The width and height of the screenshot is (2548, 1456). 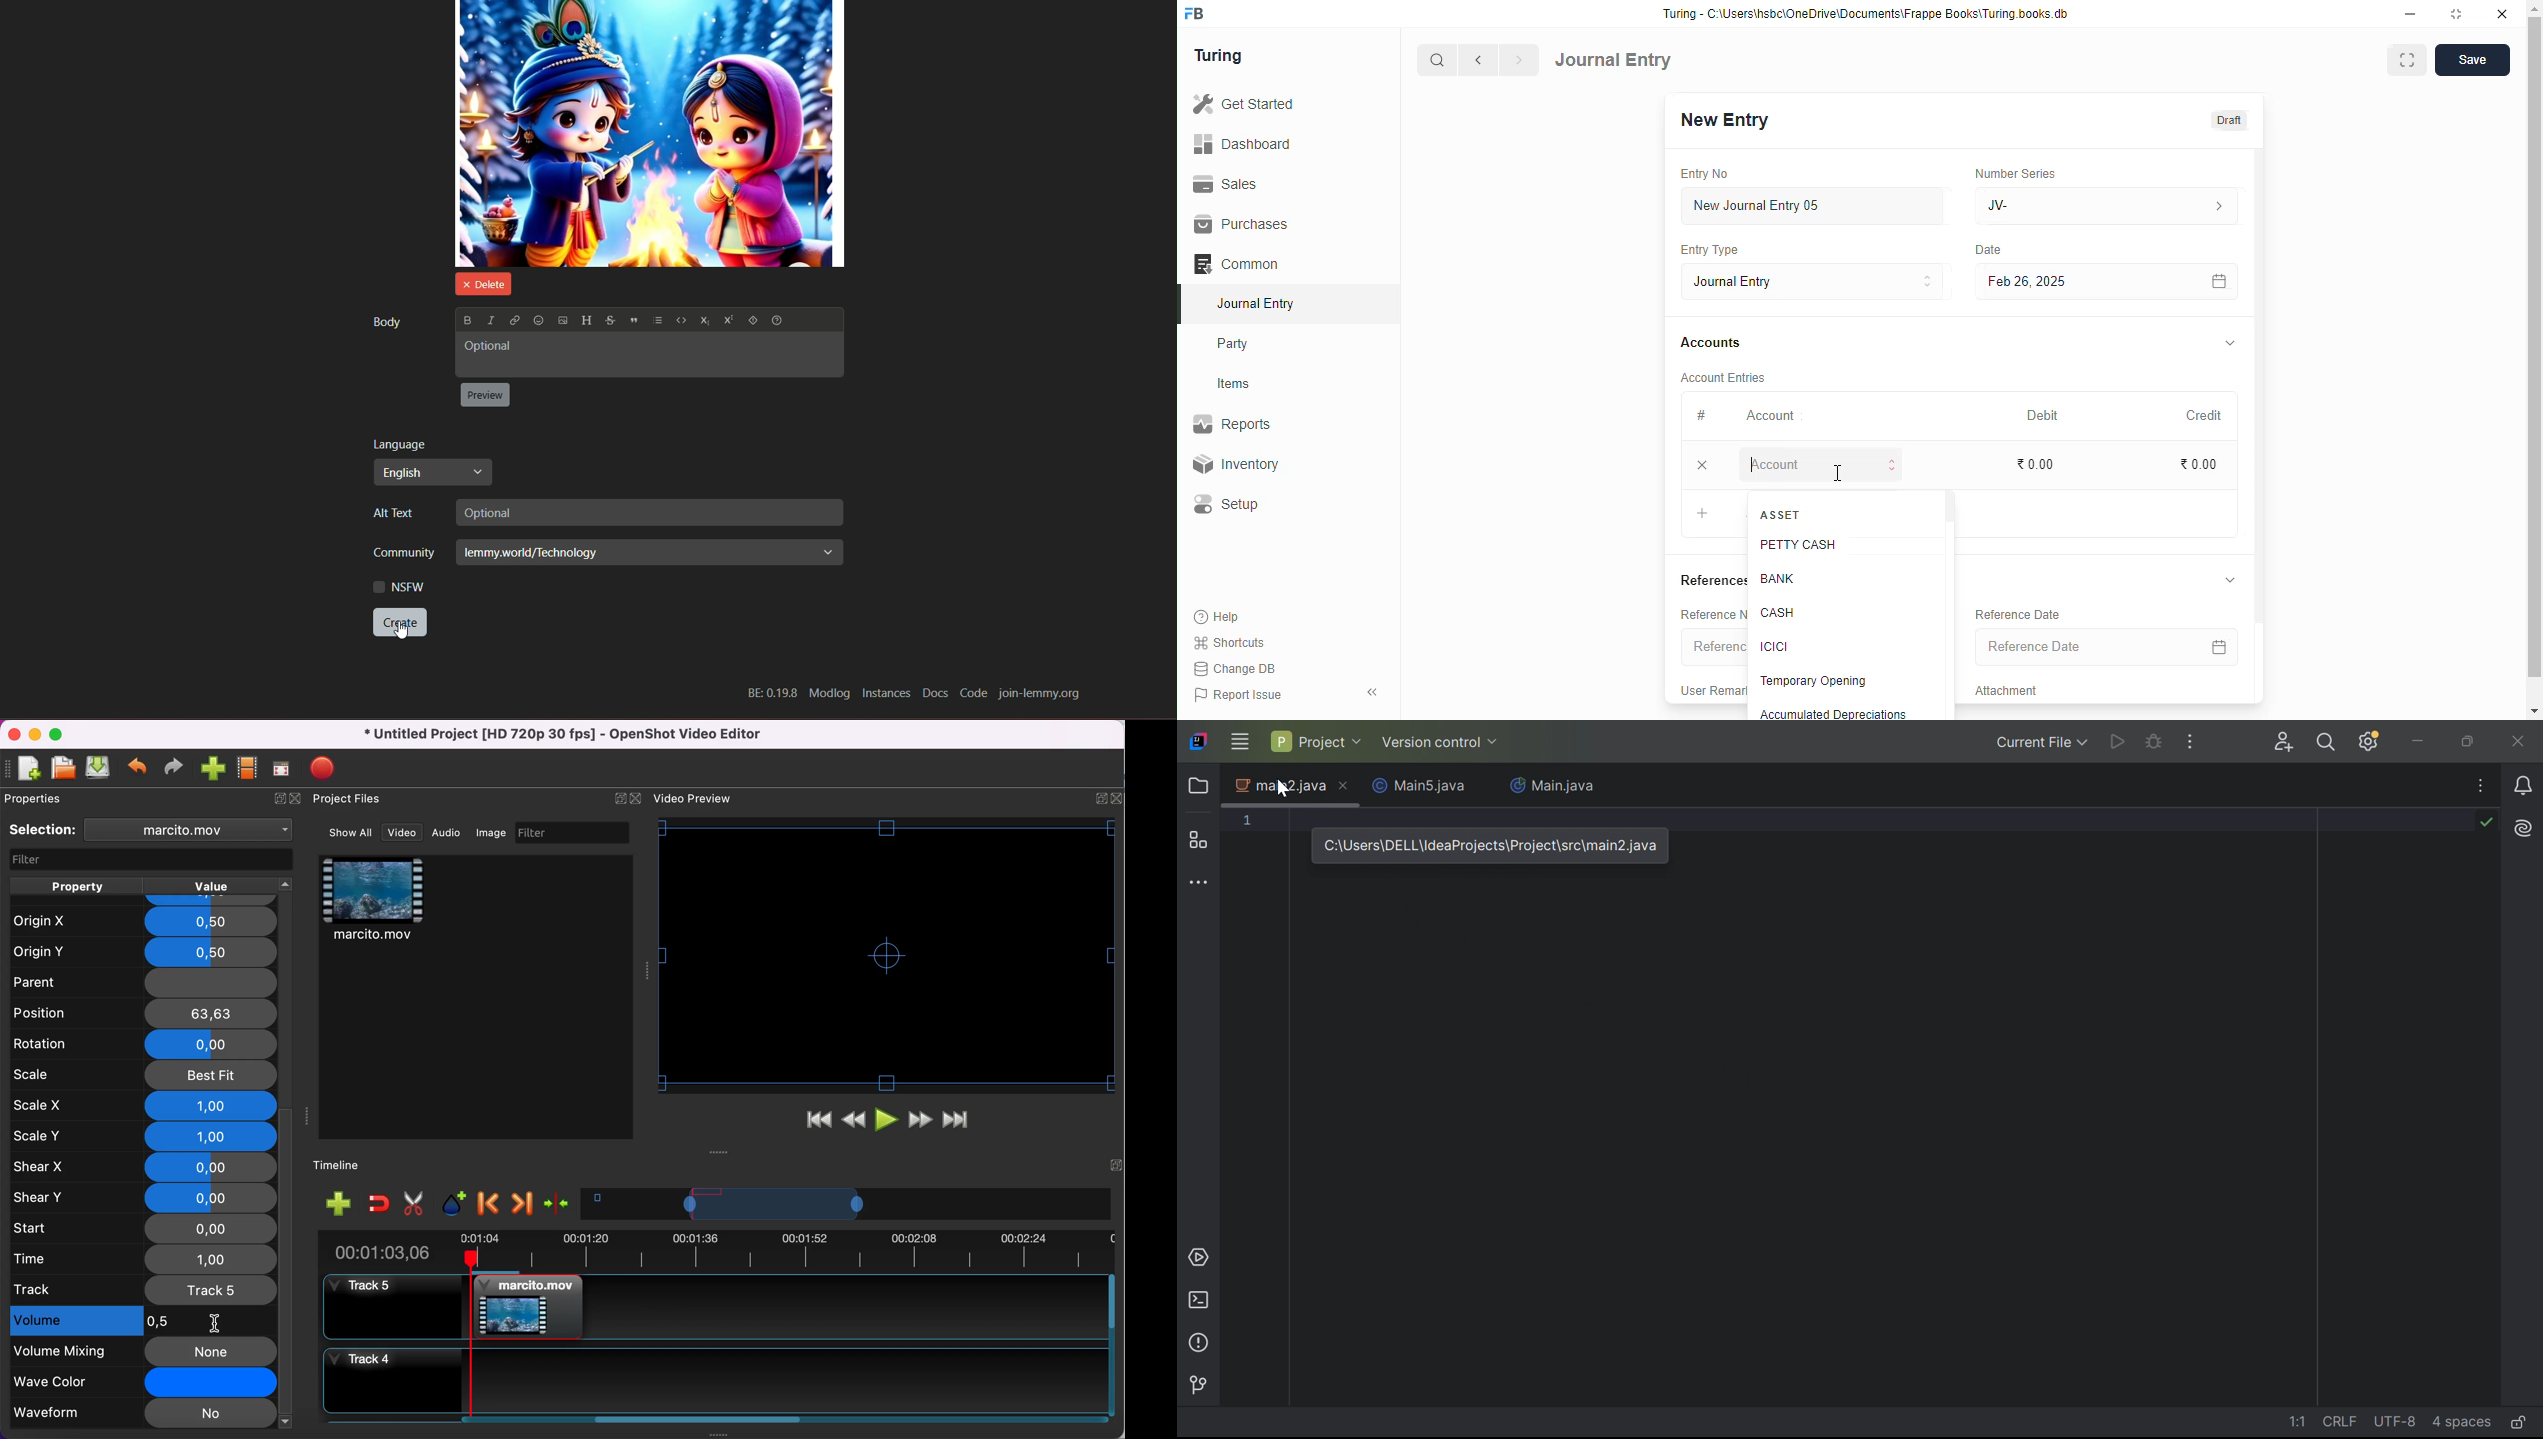 I want to click on turing, so click(x=1219, y=57).